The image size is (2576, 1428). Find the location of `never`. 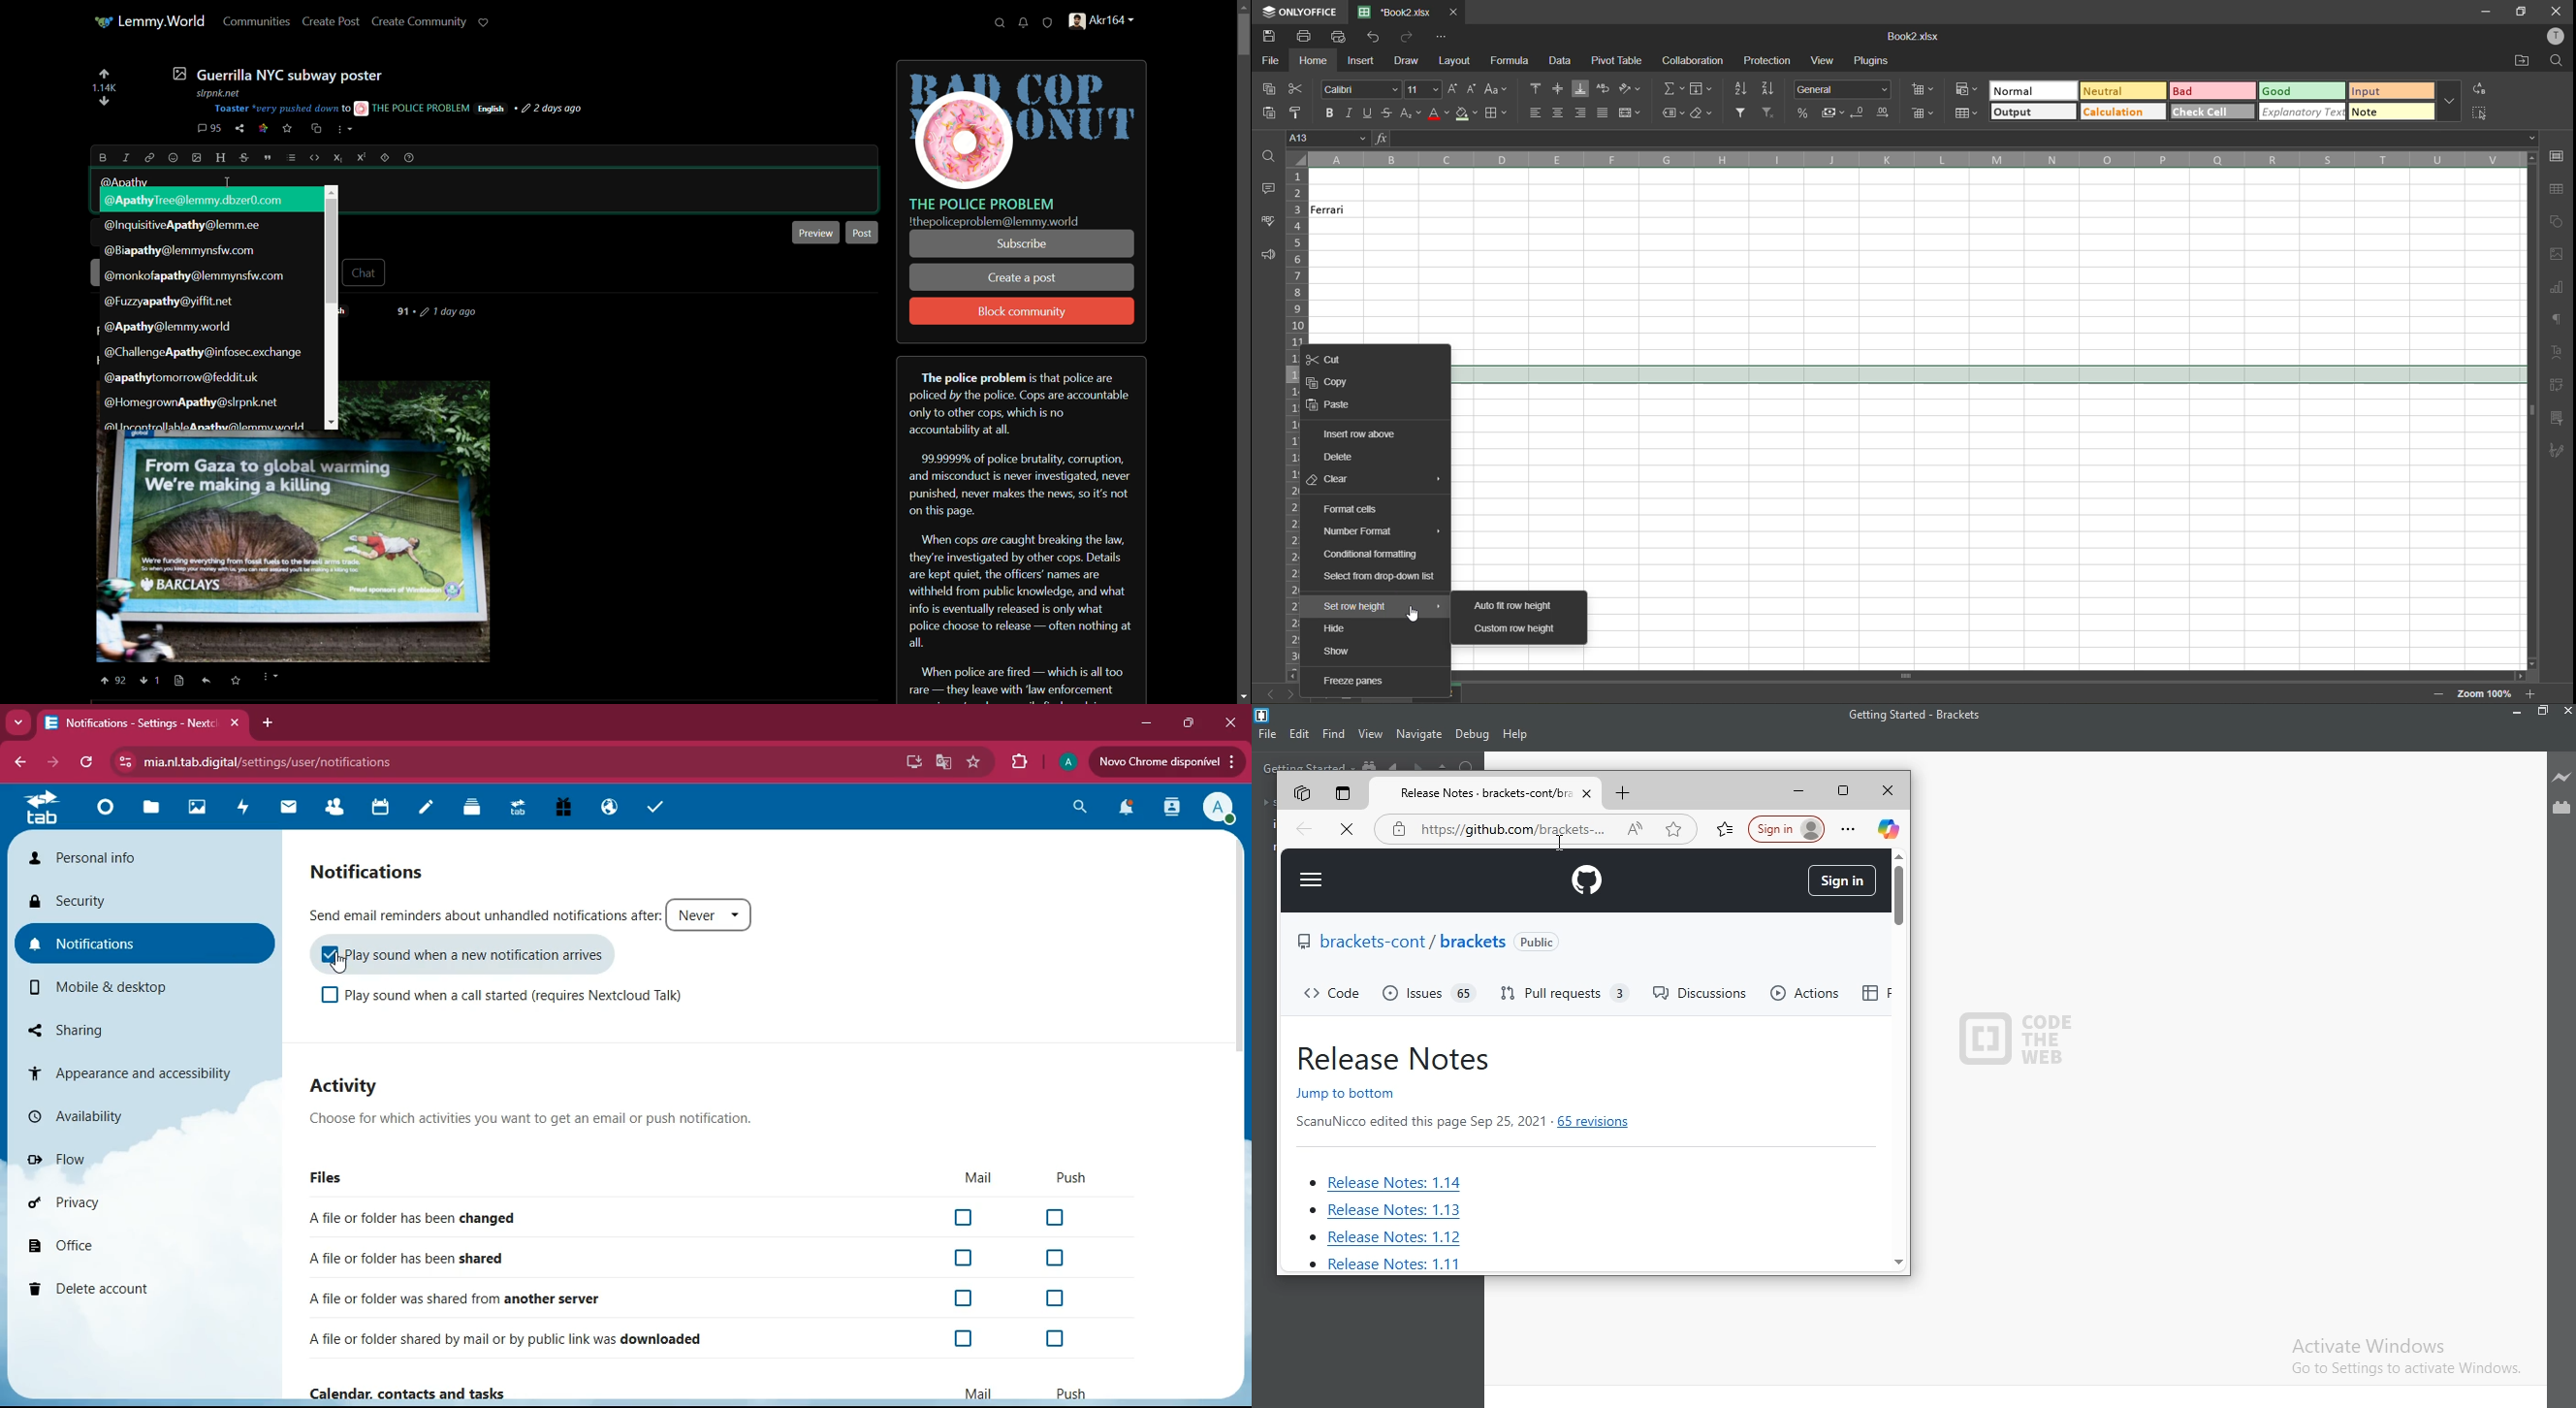

never is located at coordinates (709, 915).